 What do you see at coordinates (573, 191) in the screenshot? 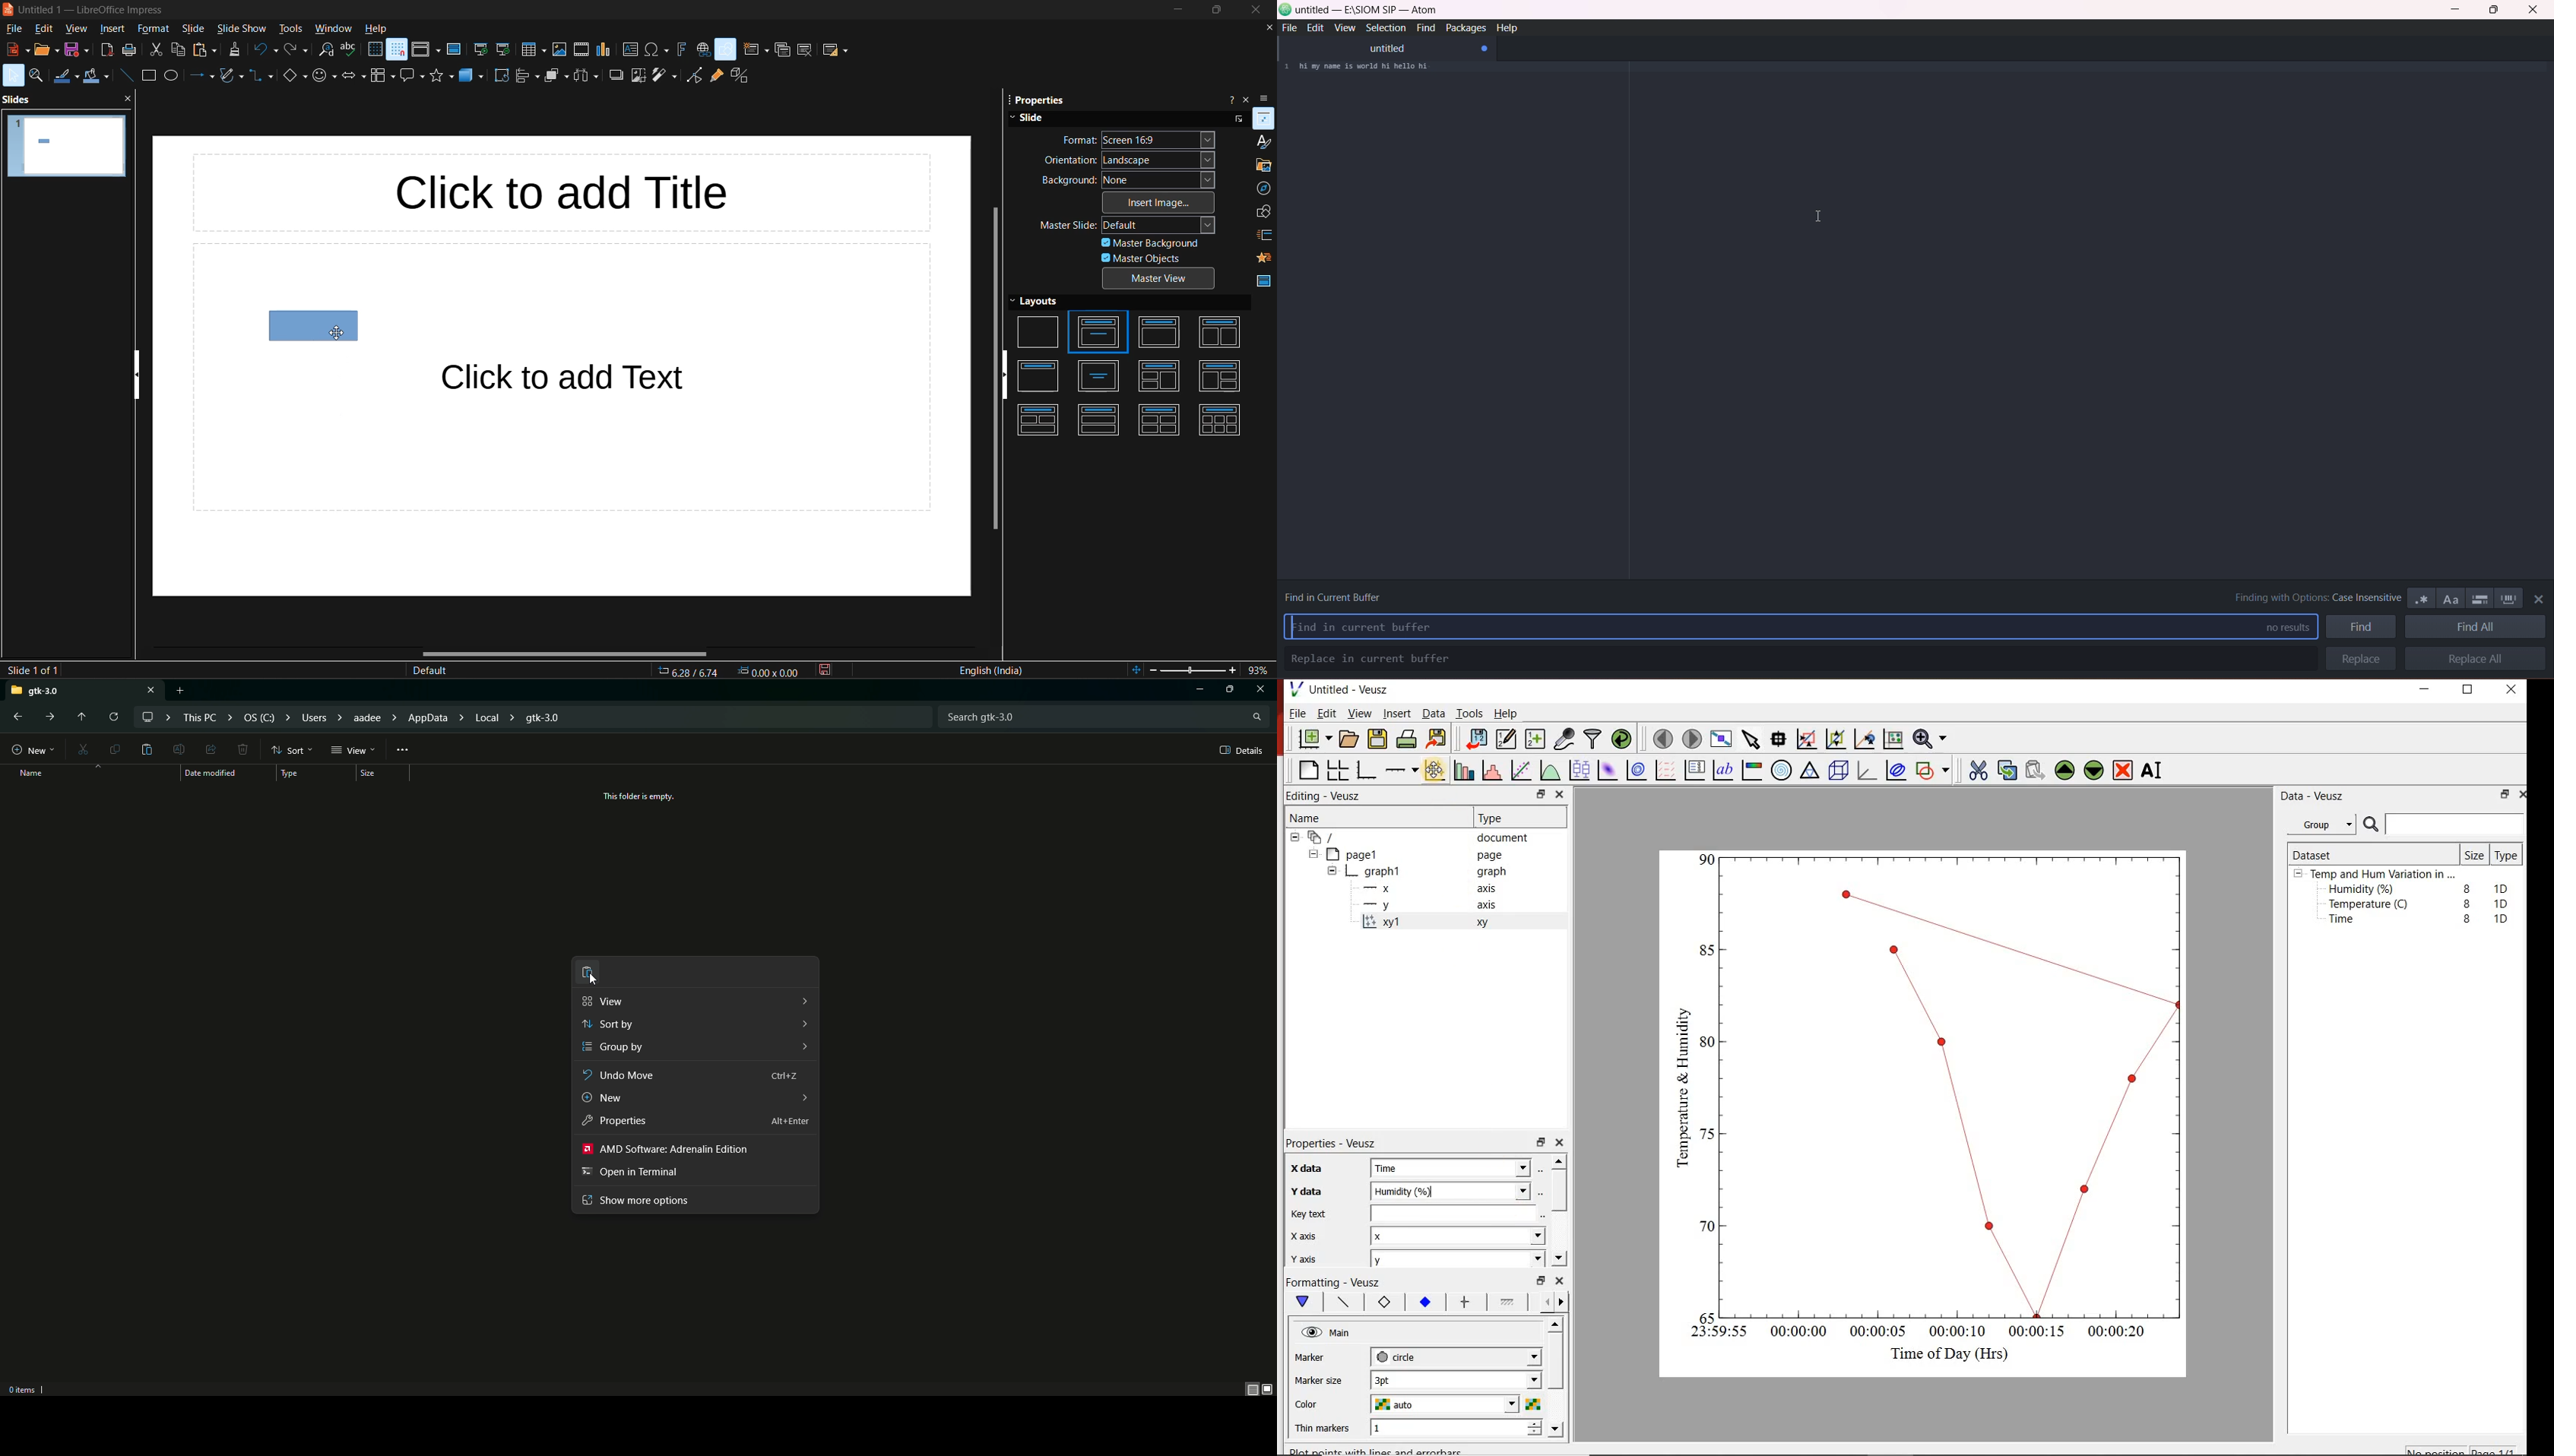
I see `Click to add Title` at bounding box center [573, 191].